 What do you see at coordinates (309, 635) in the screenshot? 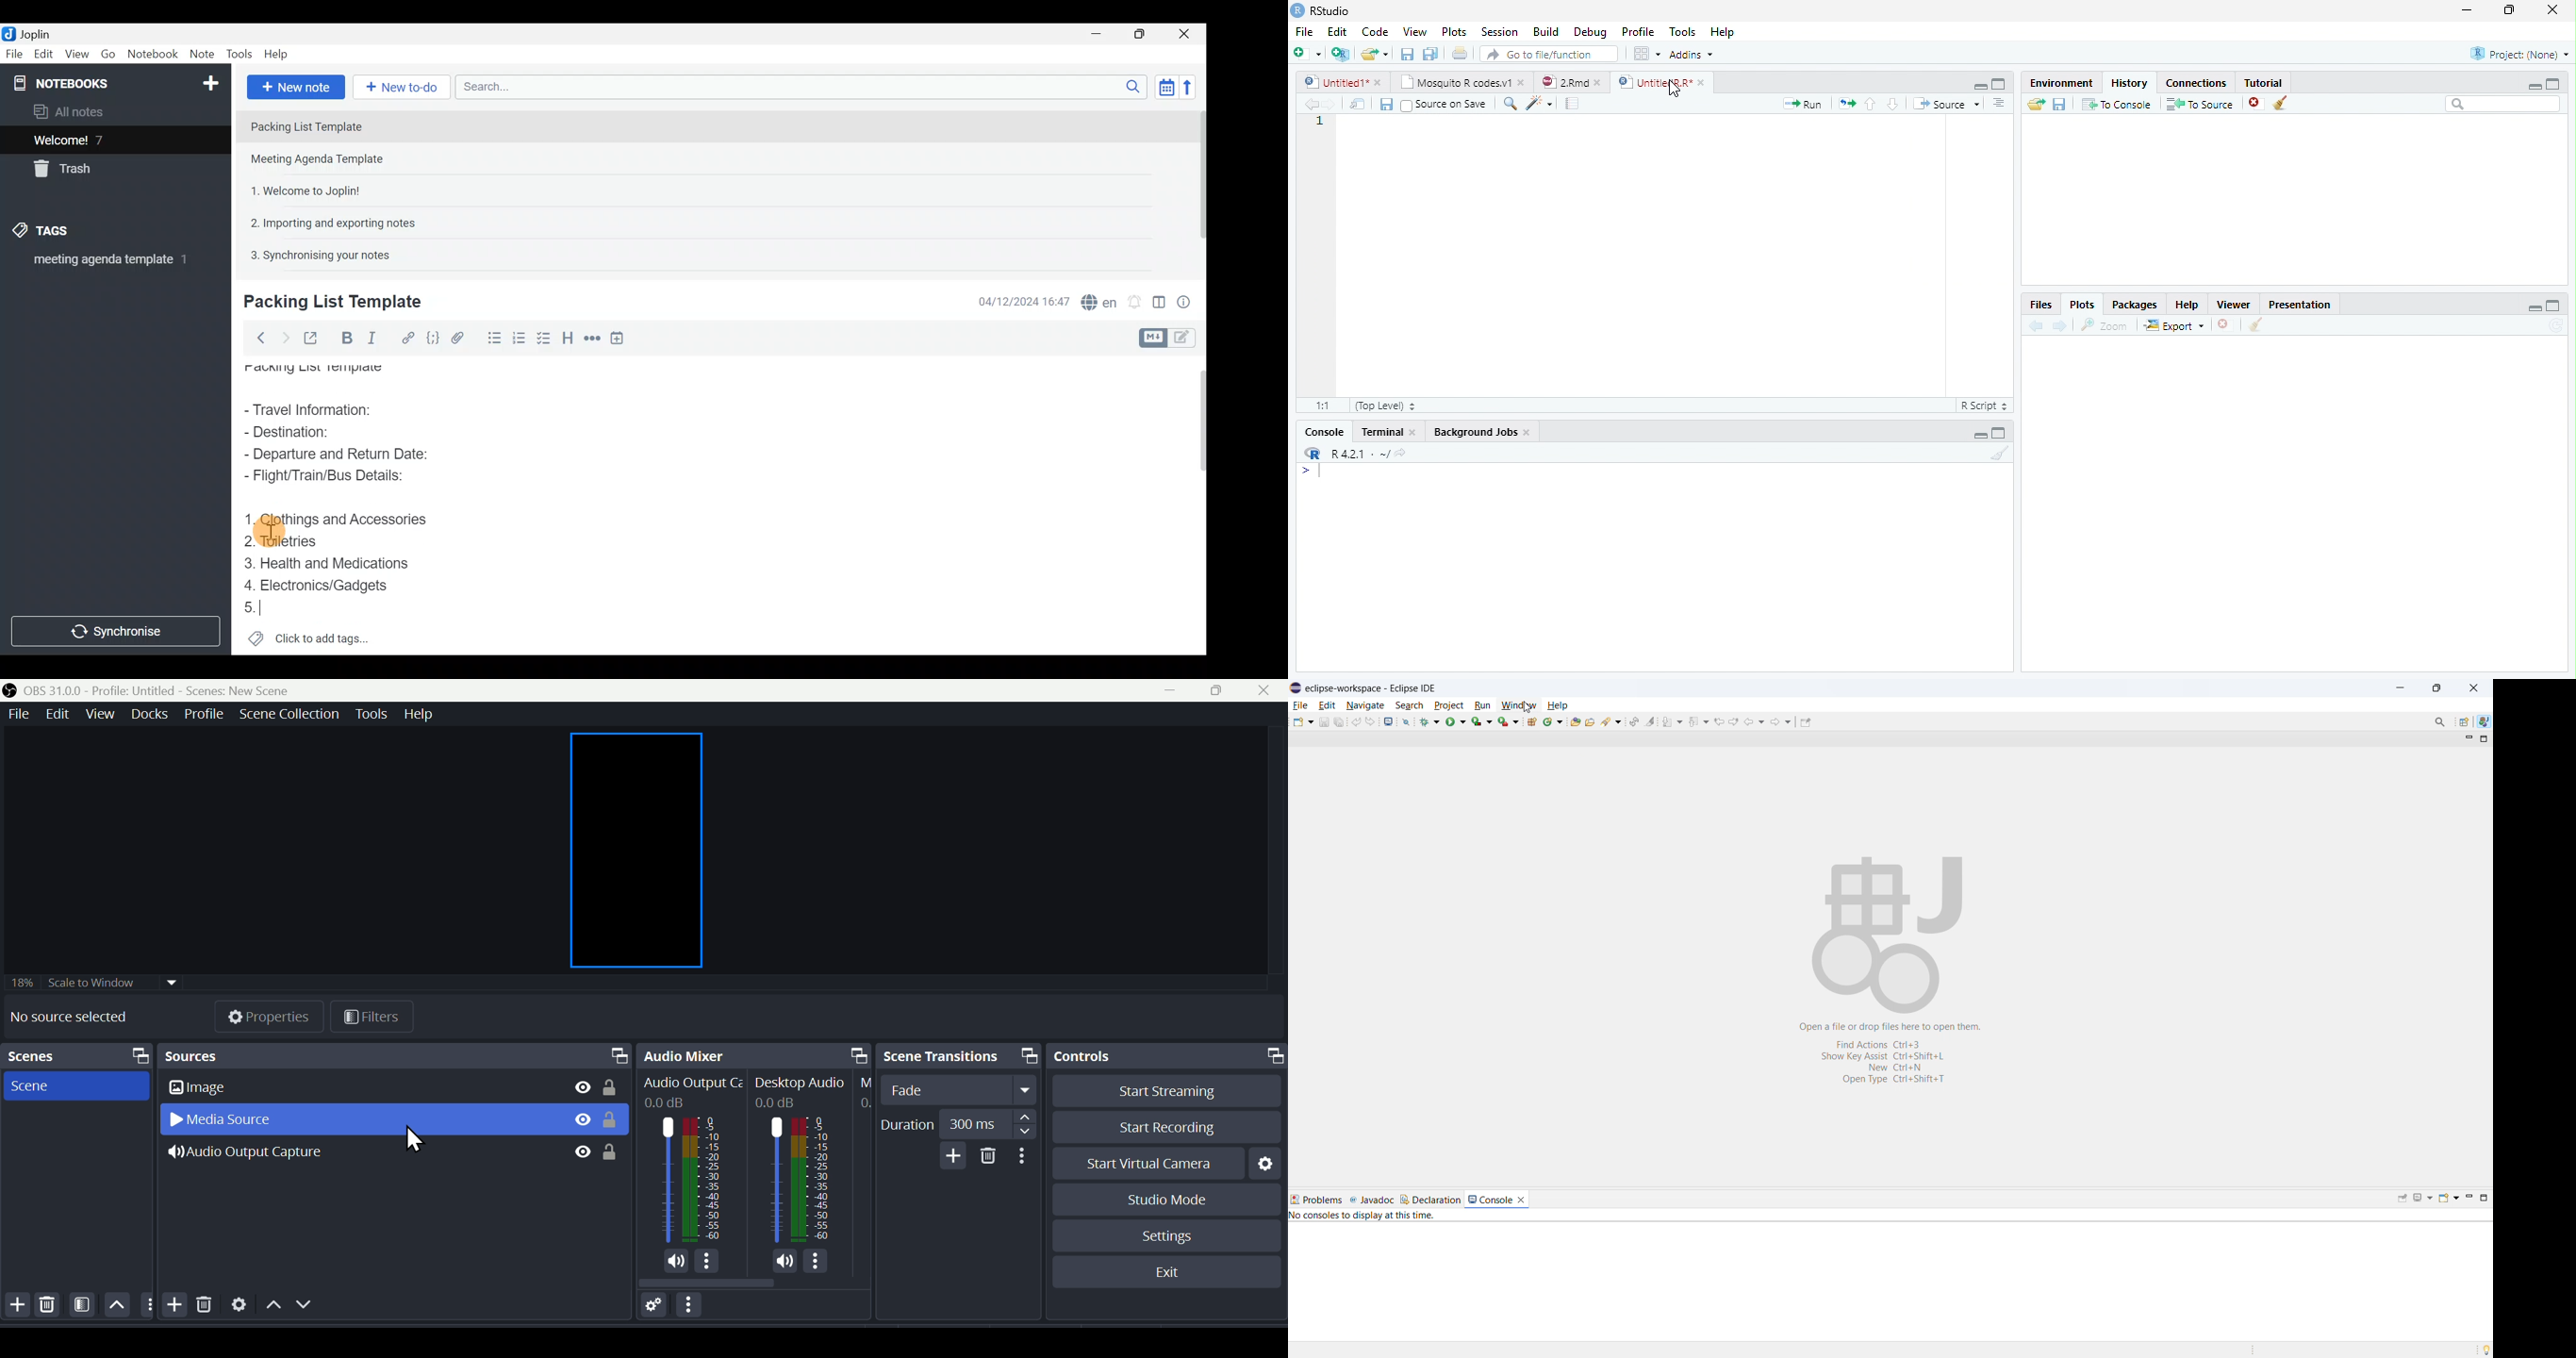
I see `Click to add tags` at bounding box center [309, 635].